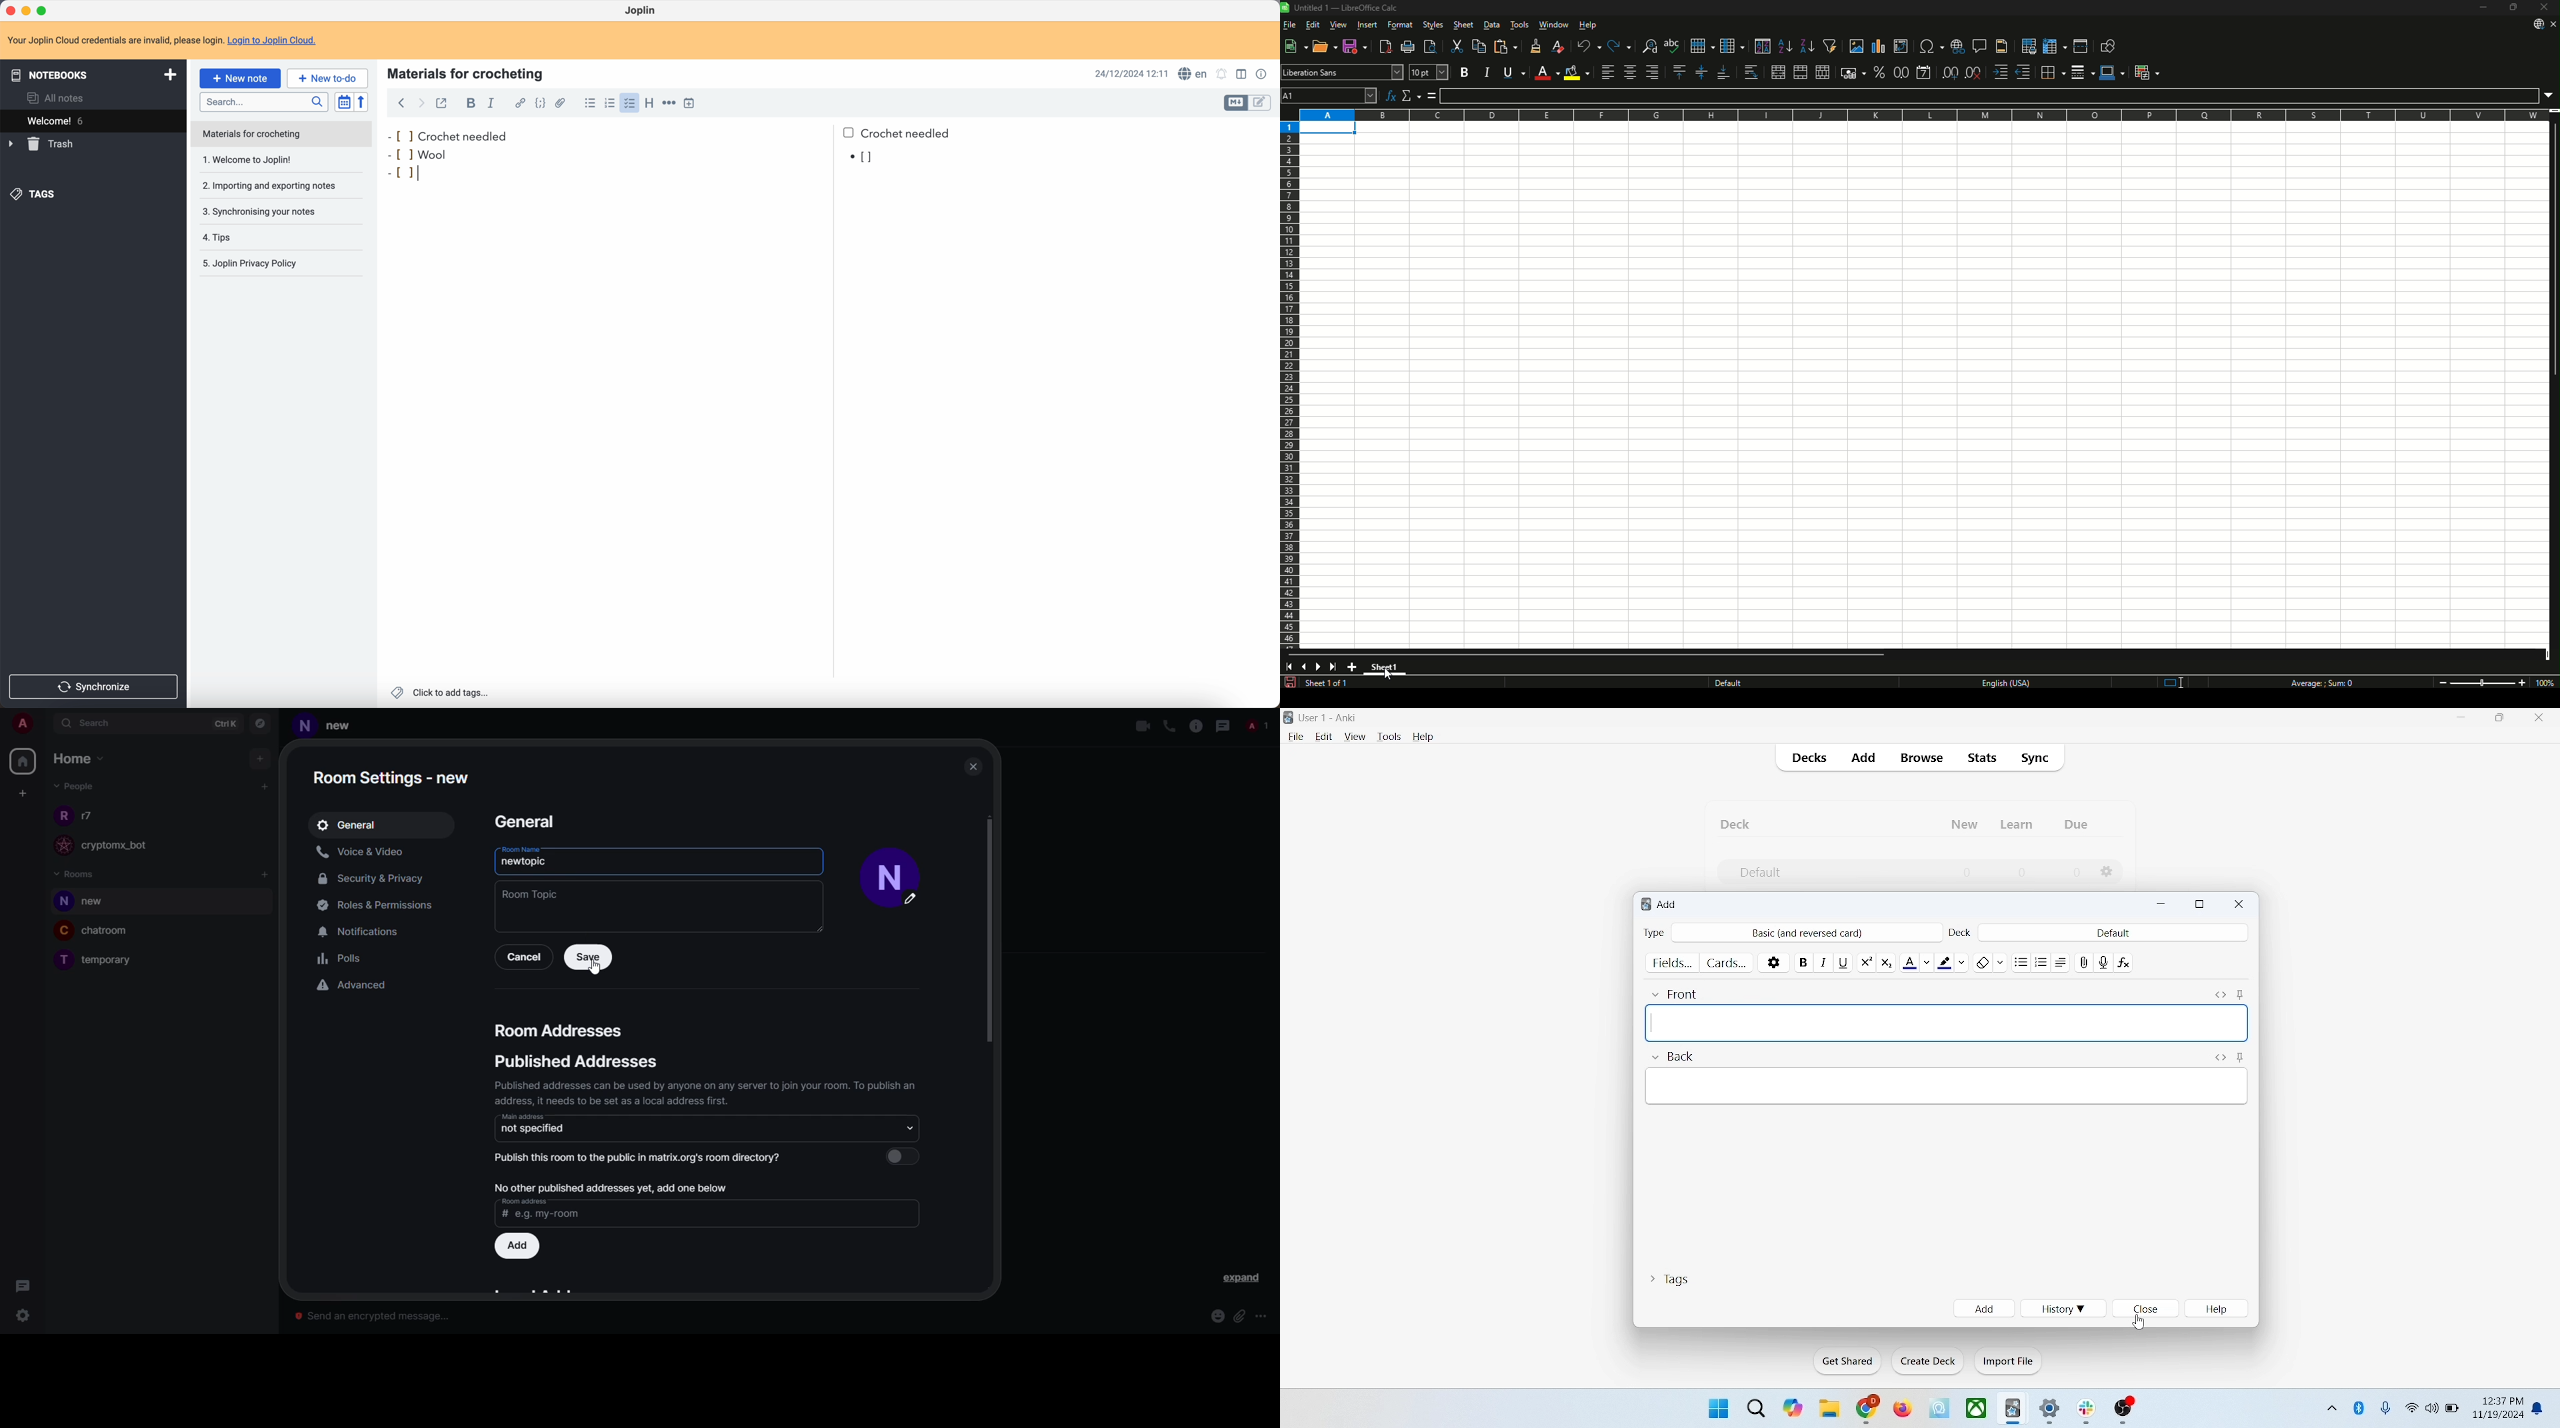  Describe the element at coordinates (1702, 72) in the screenshot. I see `Center Vertically` at that location.